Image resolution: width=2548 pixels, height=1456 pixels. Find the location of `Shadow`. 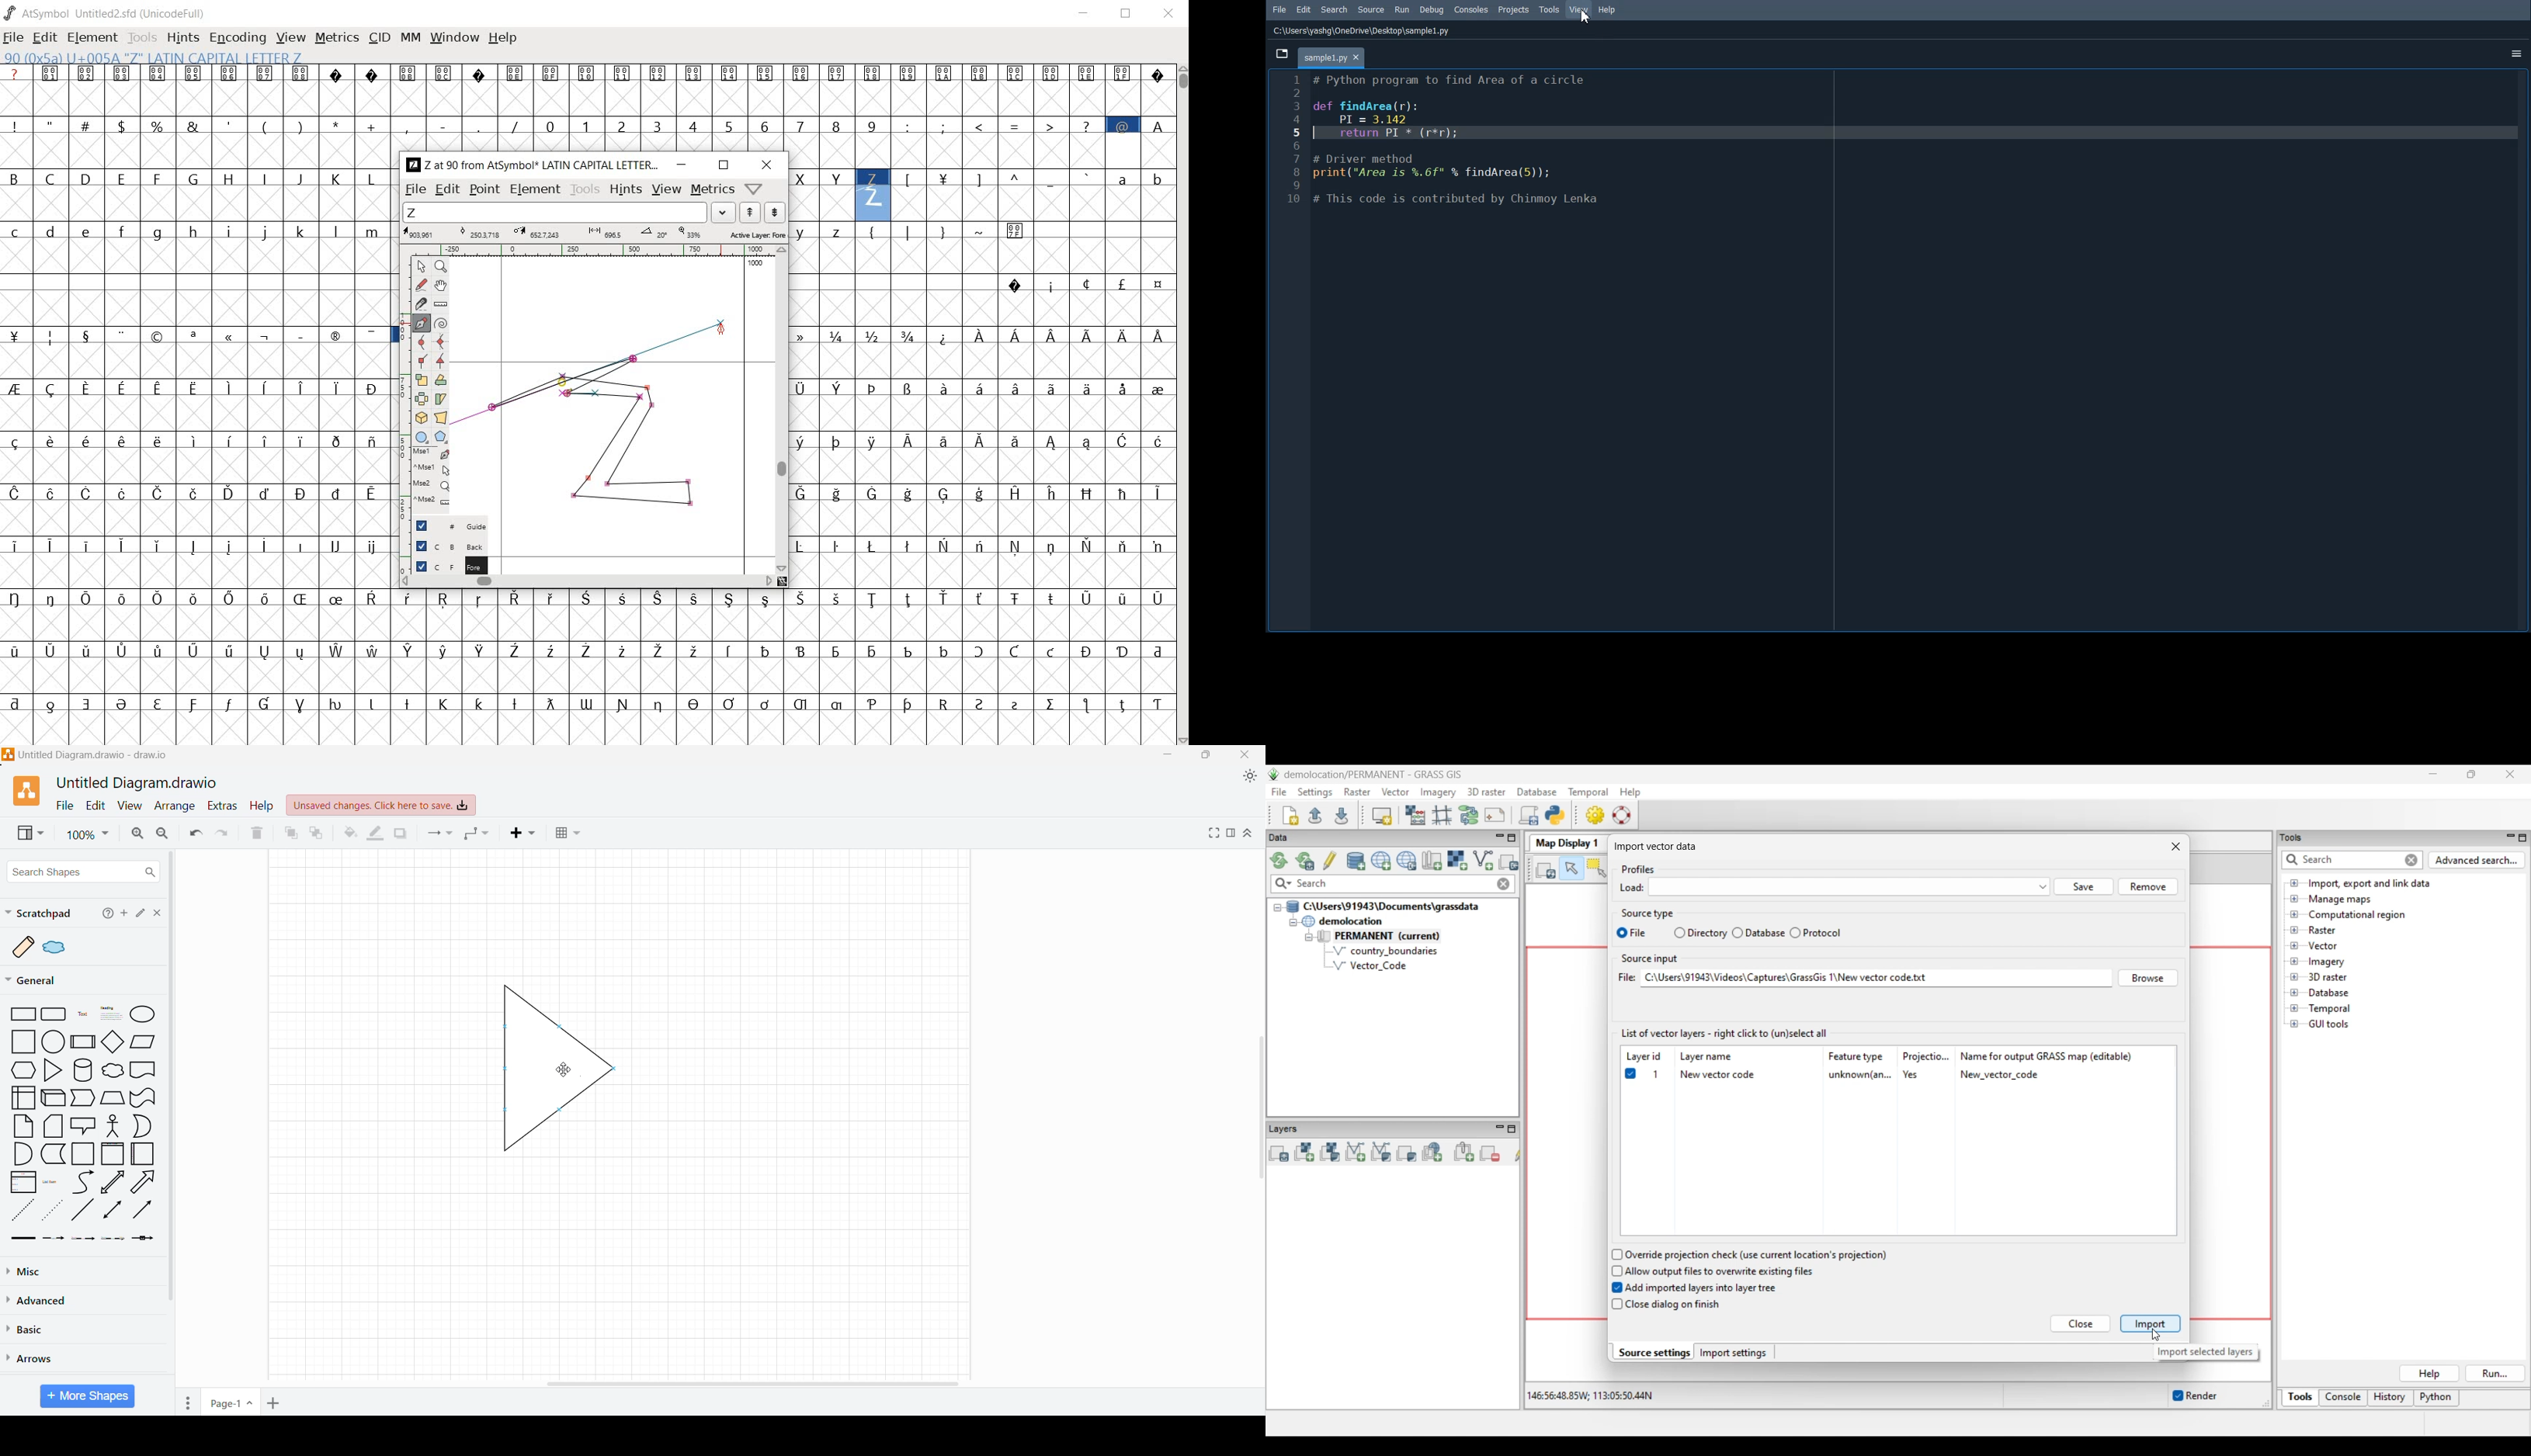

Shadow is located at coordinates (401, 833).